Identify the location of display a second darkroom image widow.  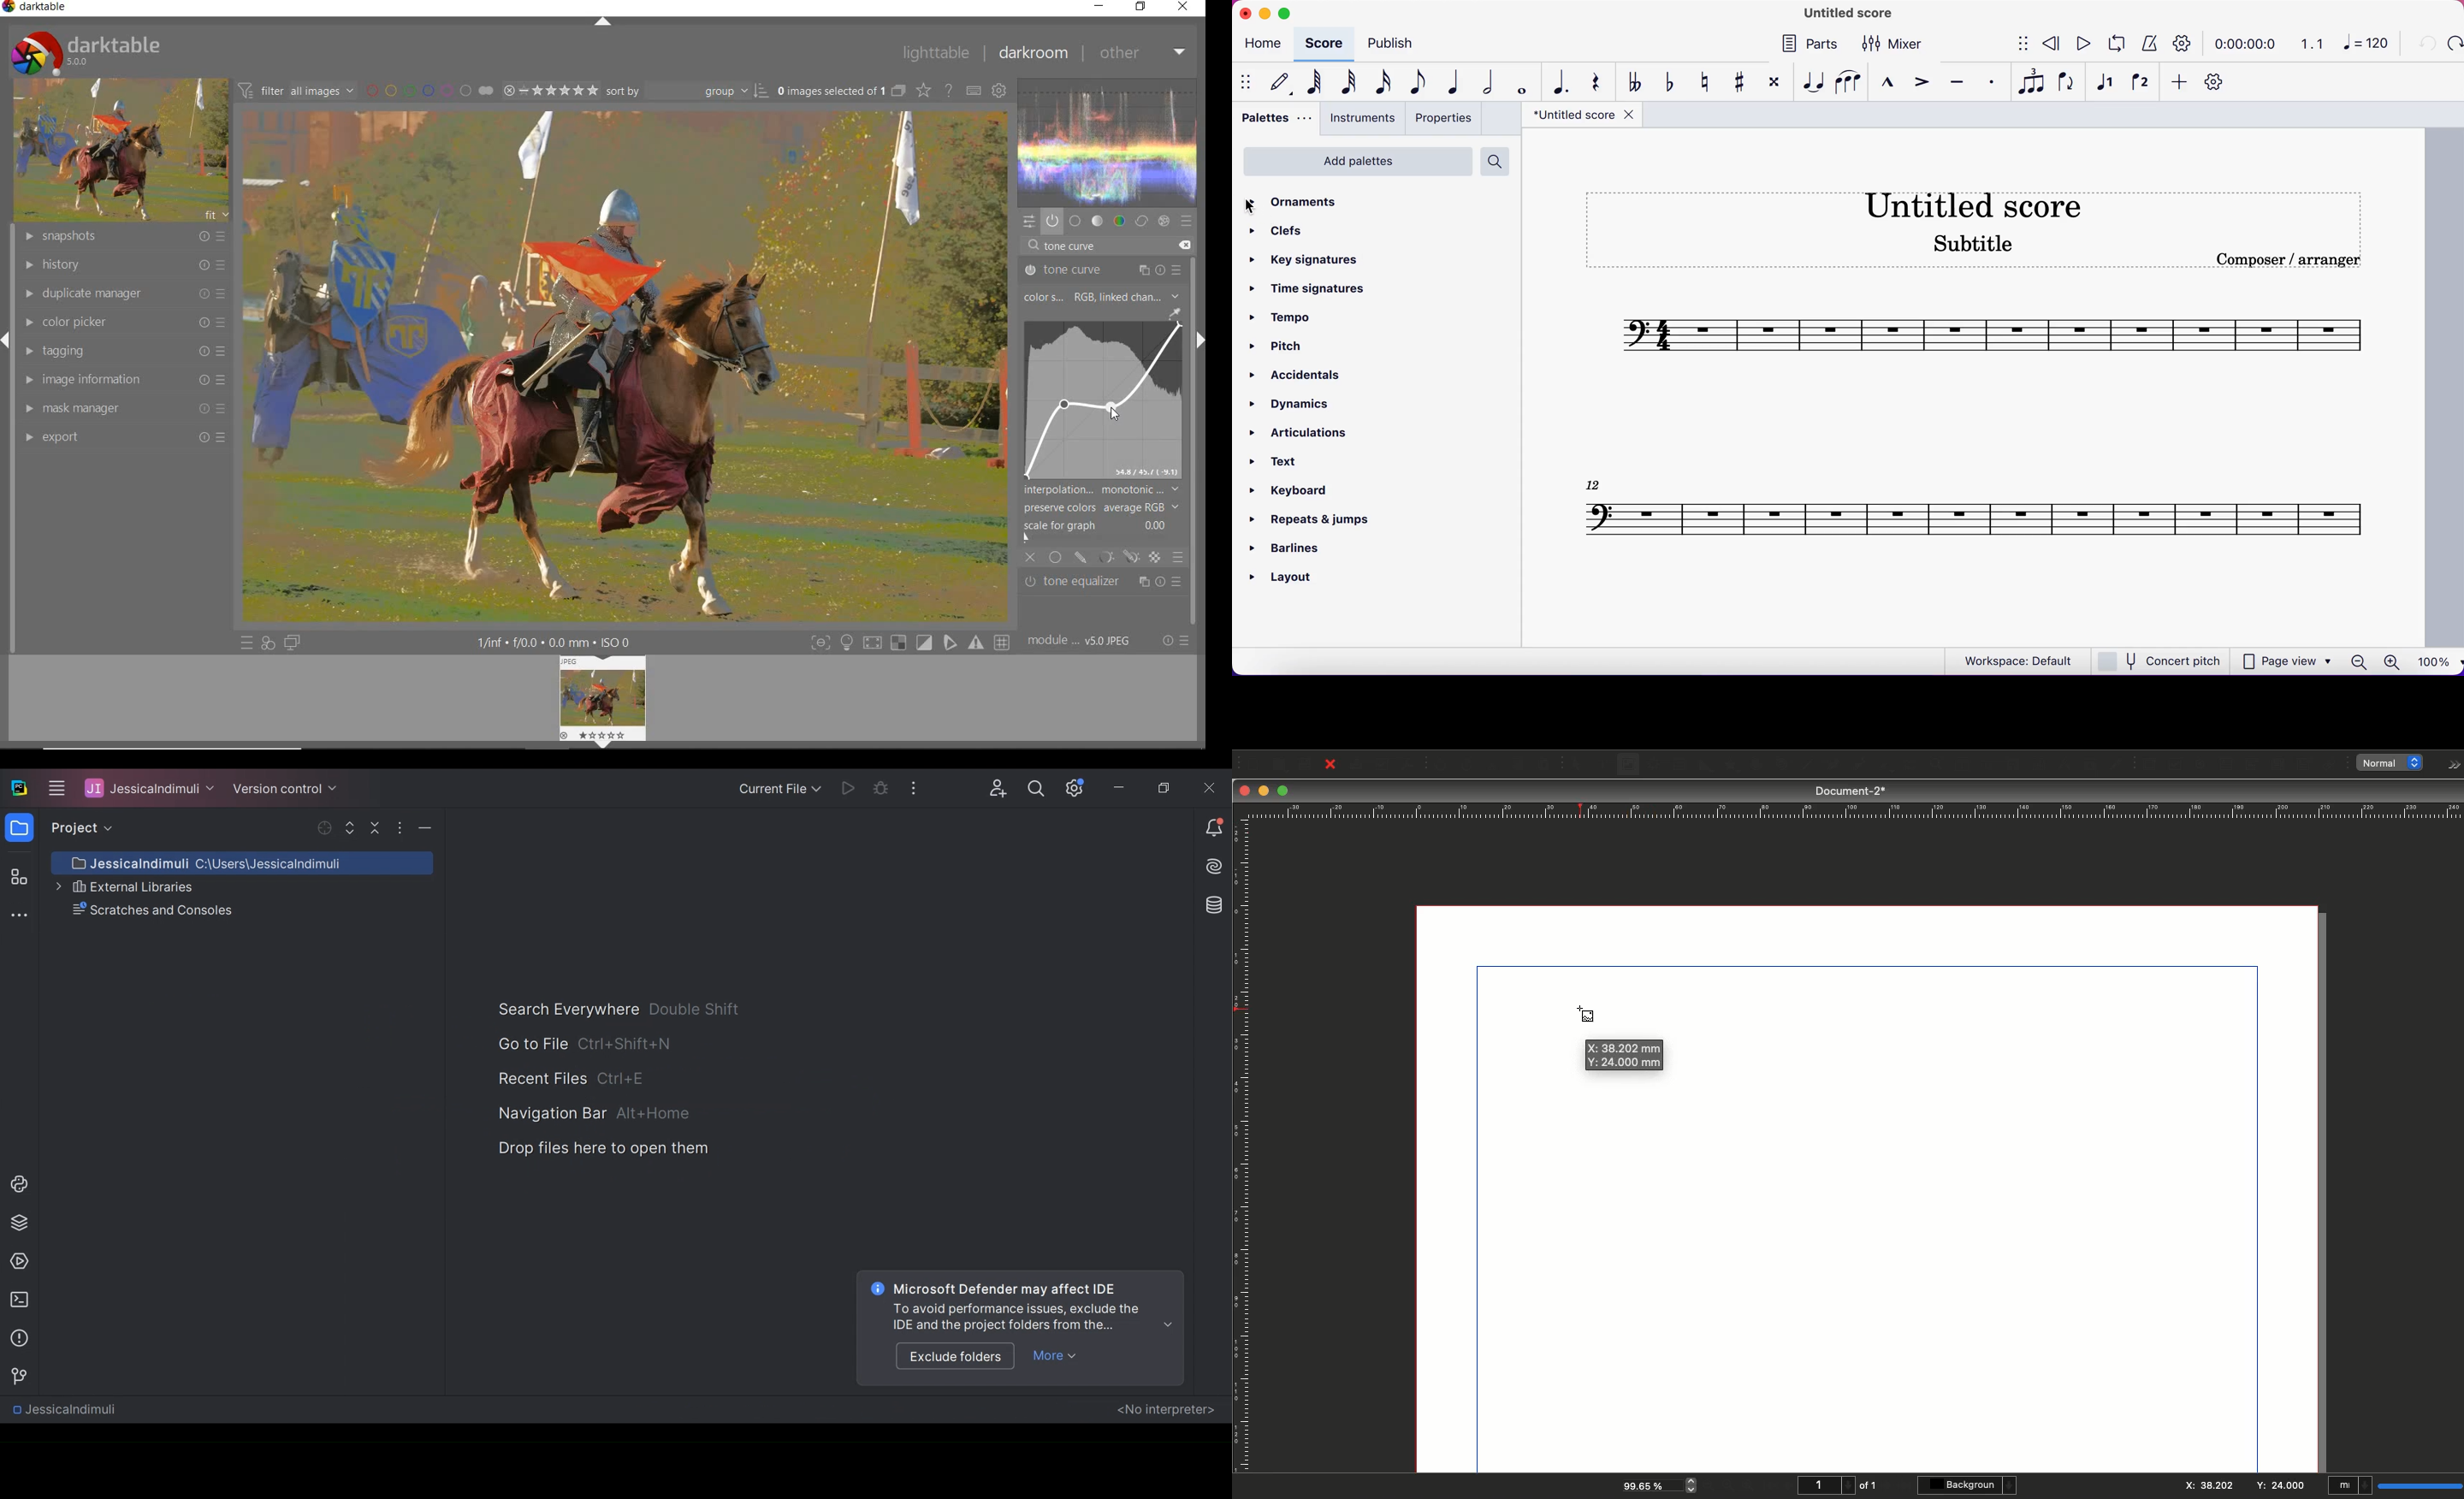
(293, 642).